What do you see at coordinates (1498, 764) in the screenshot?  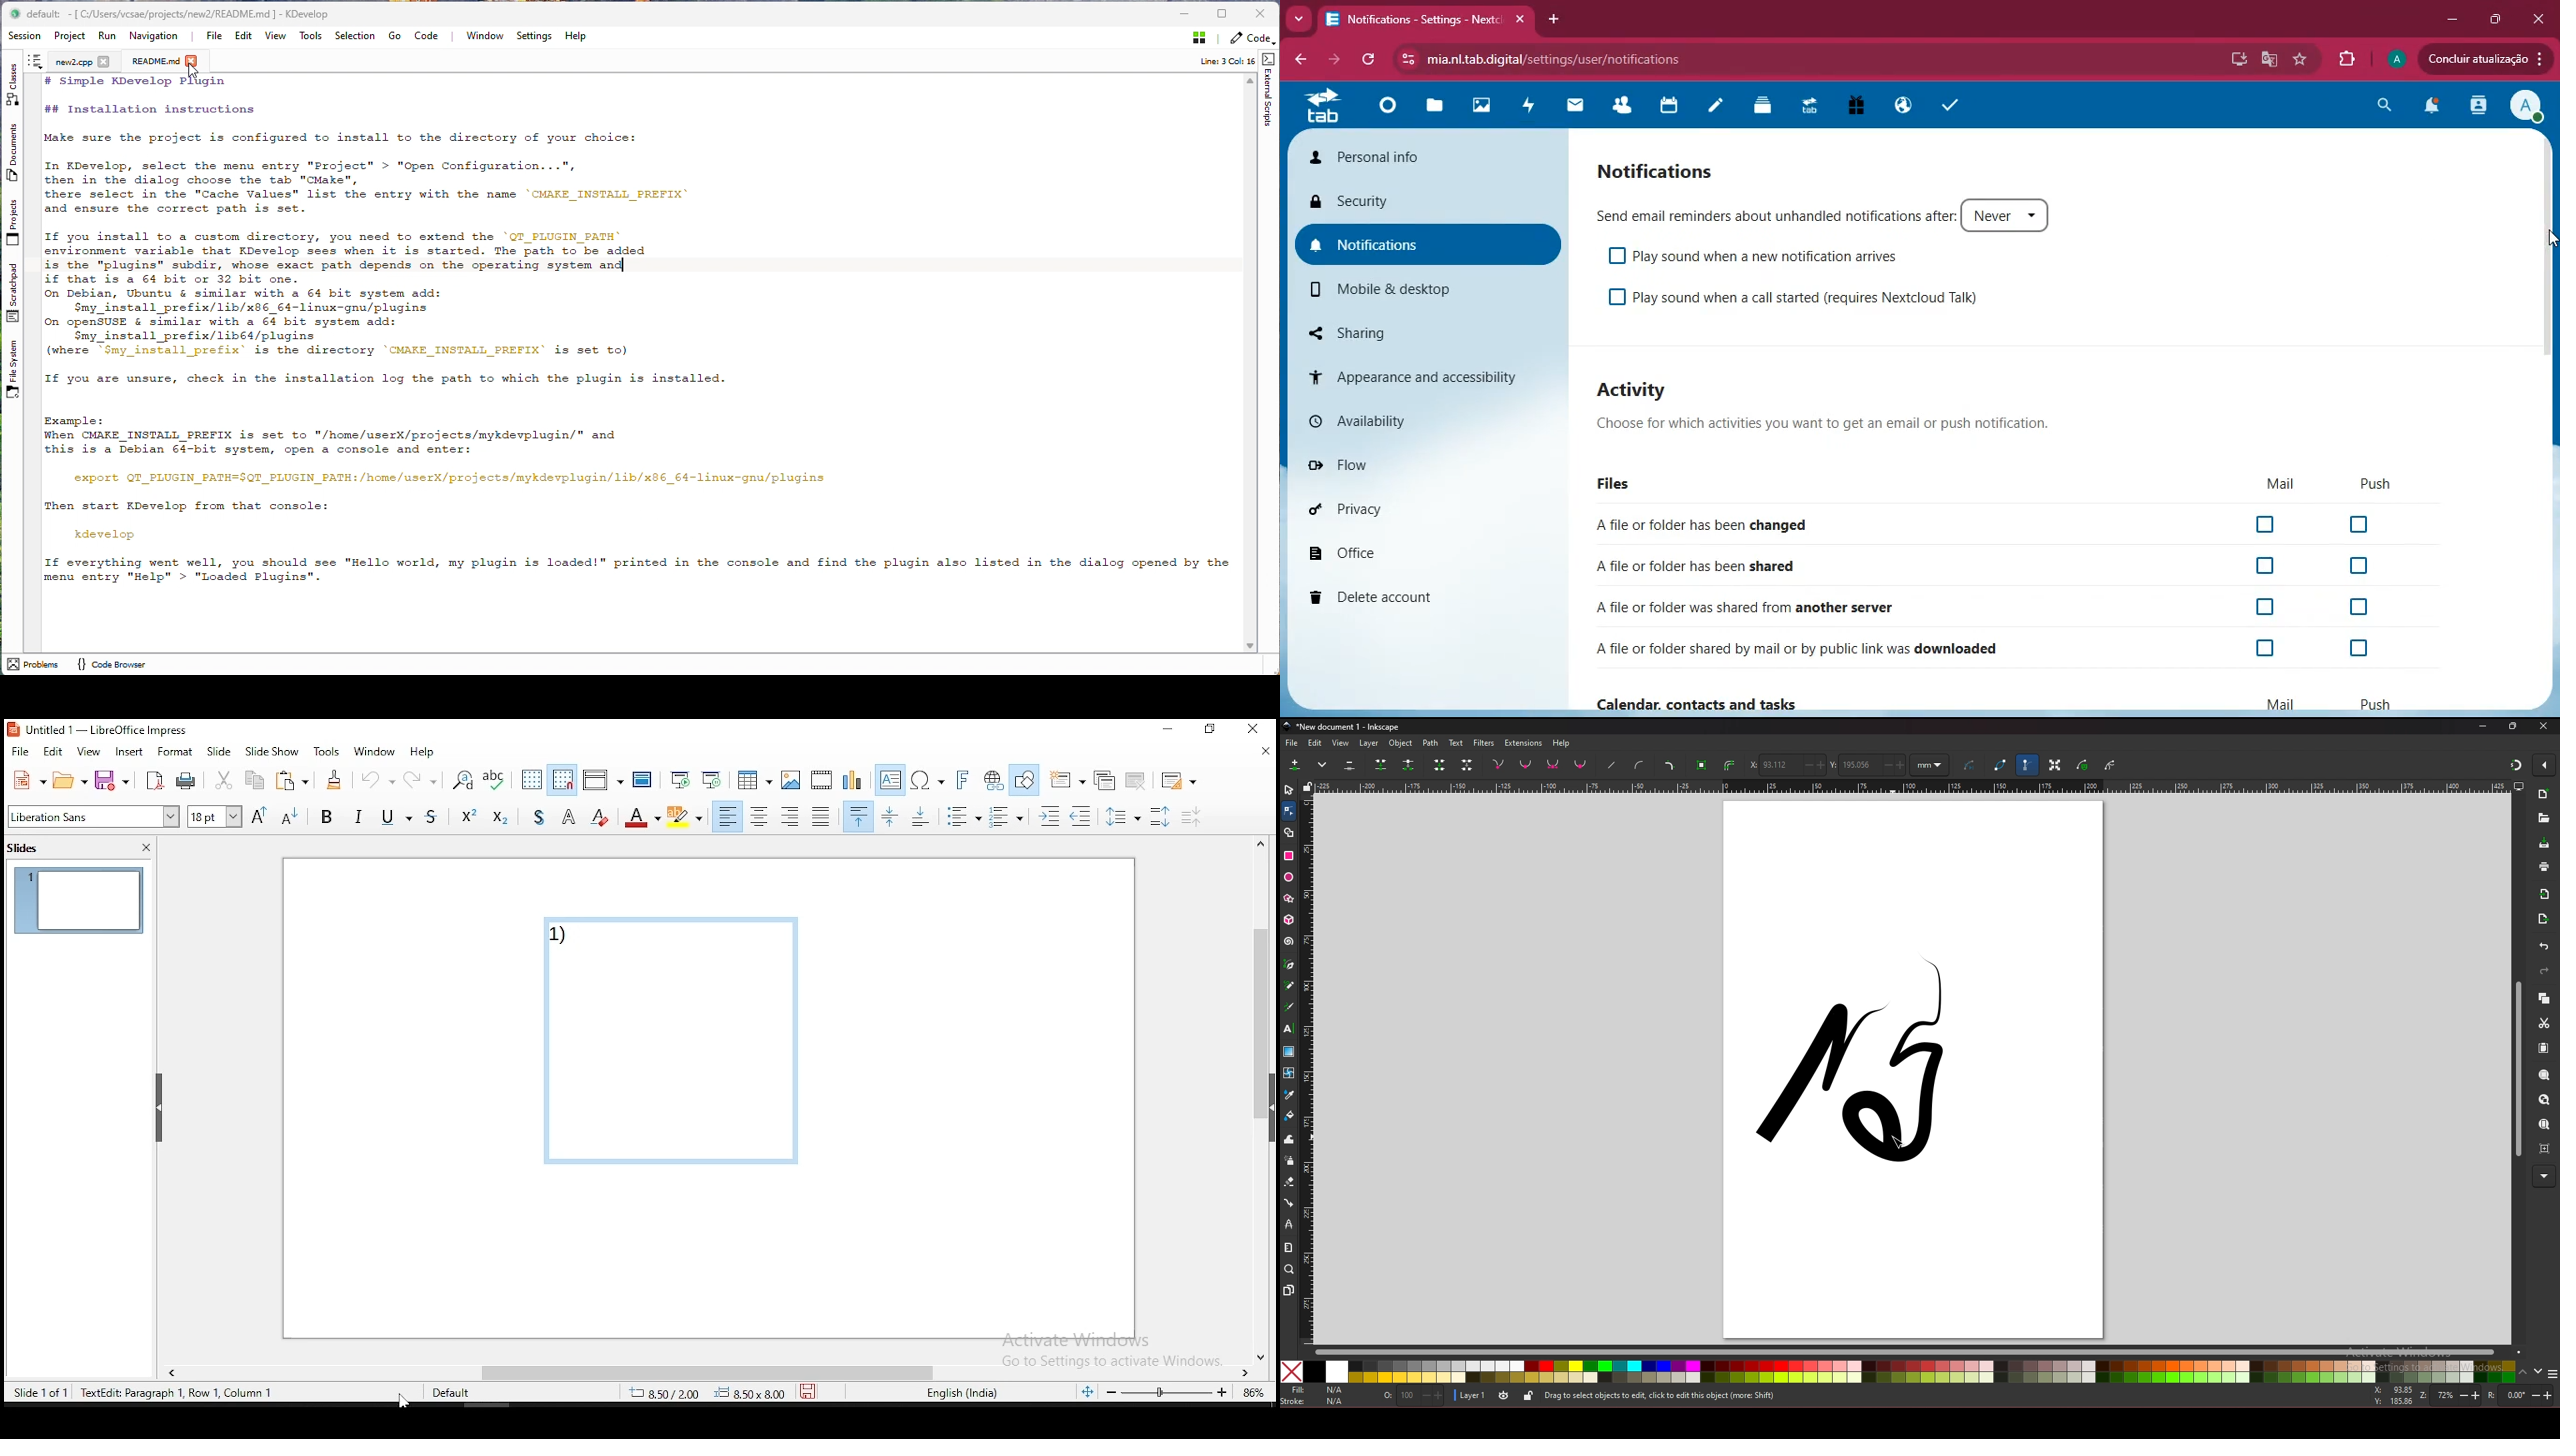 I see `node corner` at bounding box center [1498, 764].